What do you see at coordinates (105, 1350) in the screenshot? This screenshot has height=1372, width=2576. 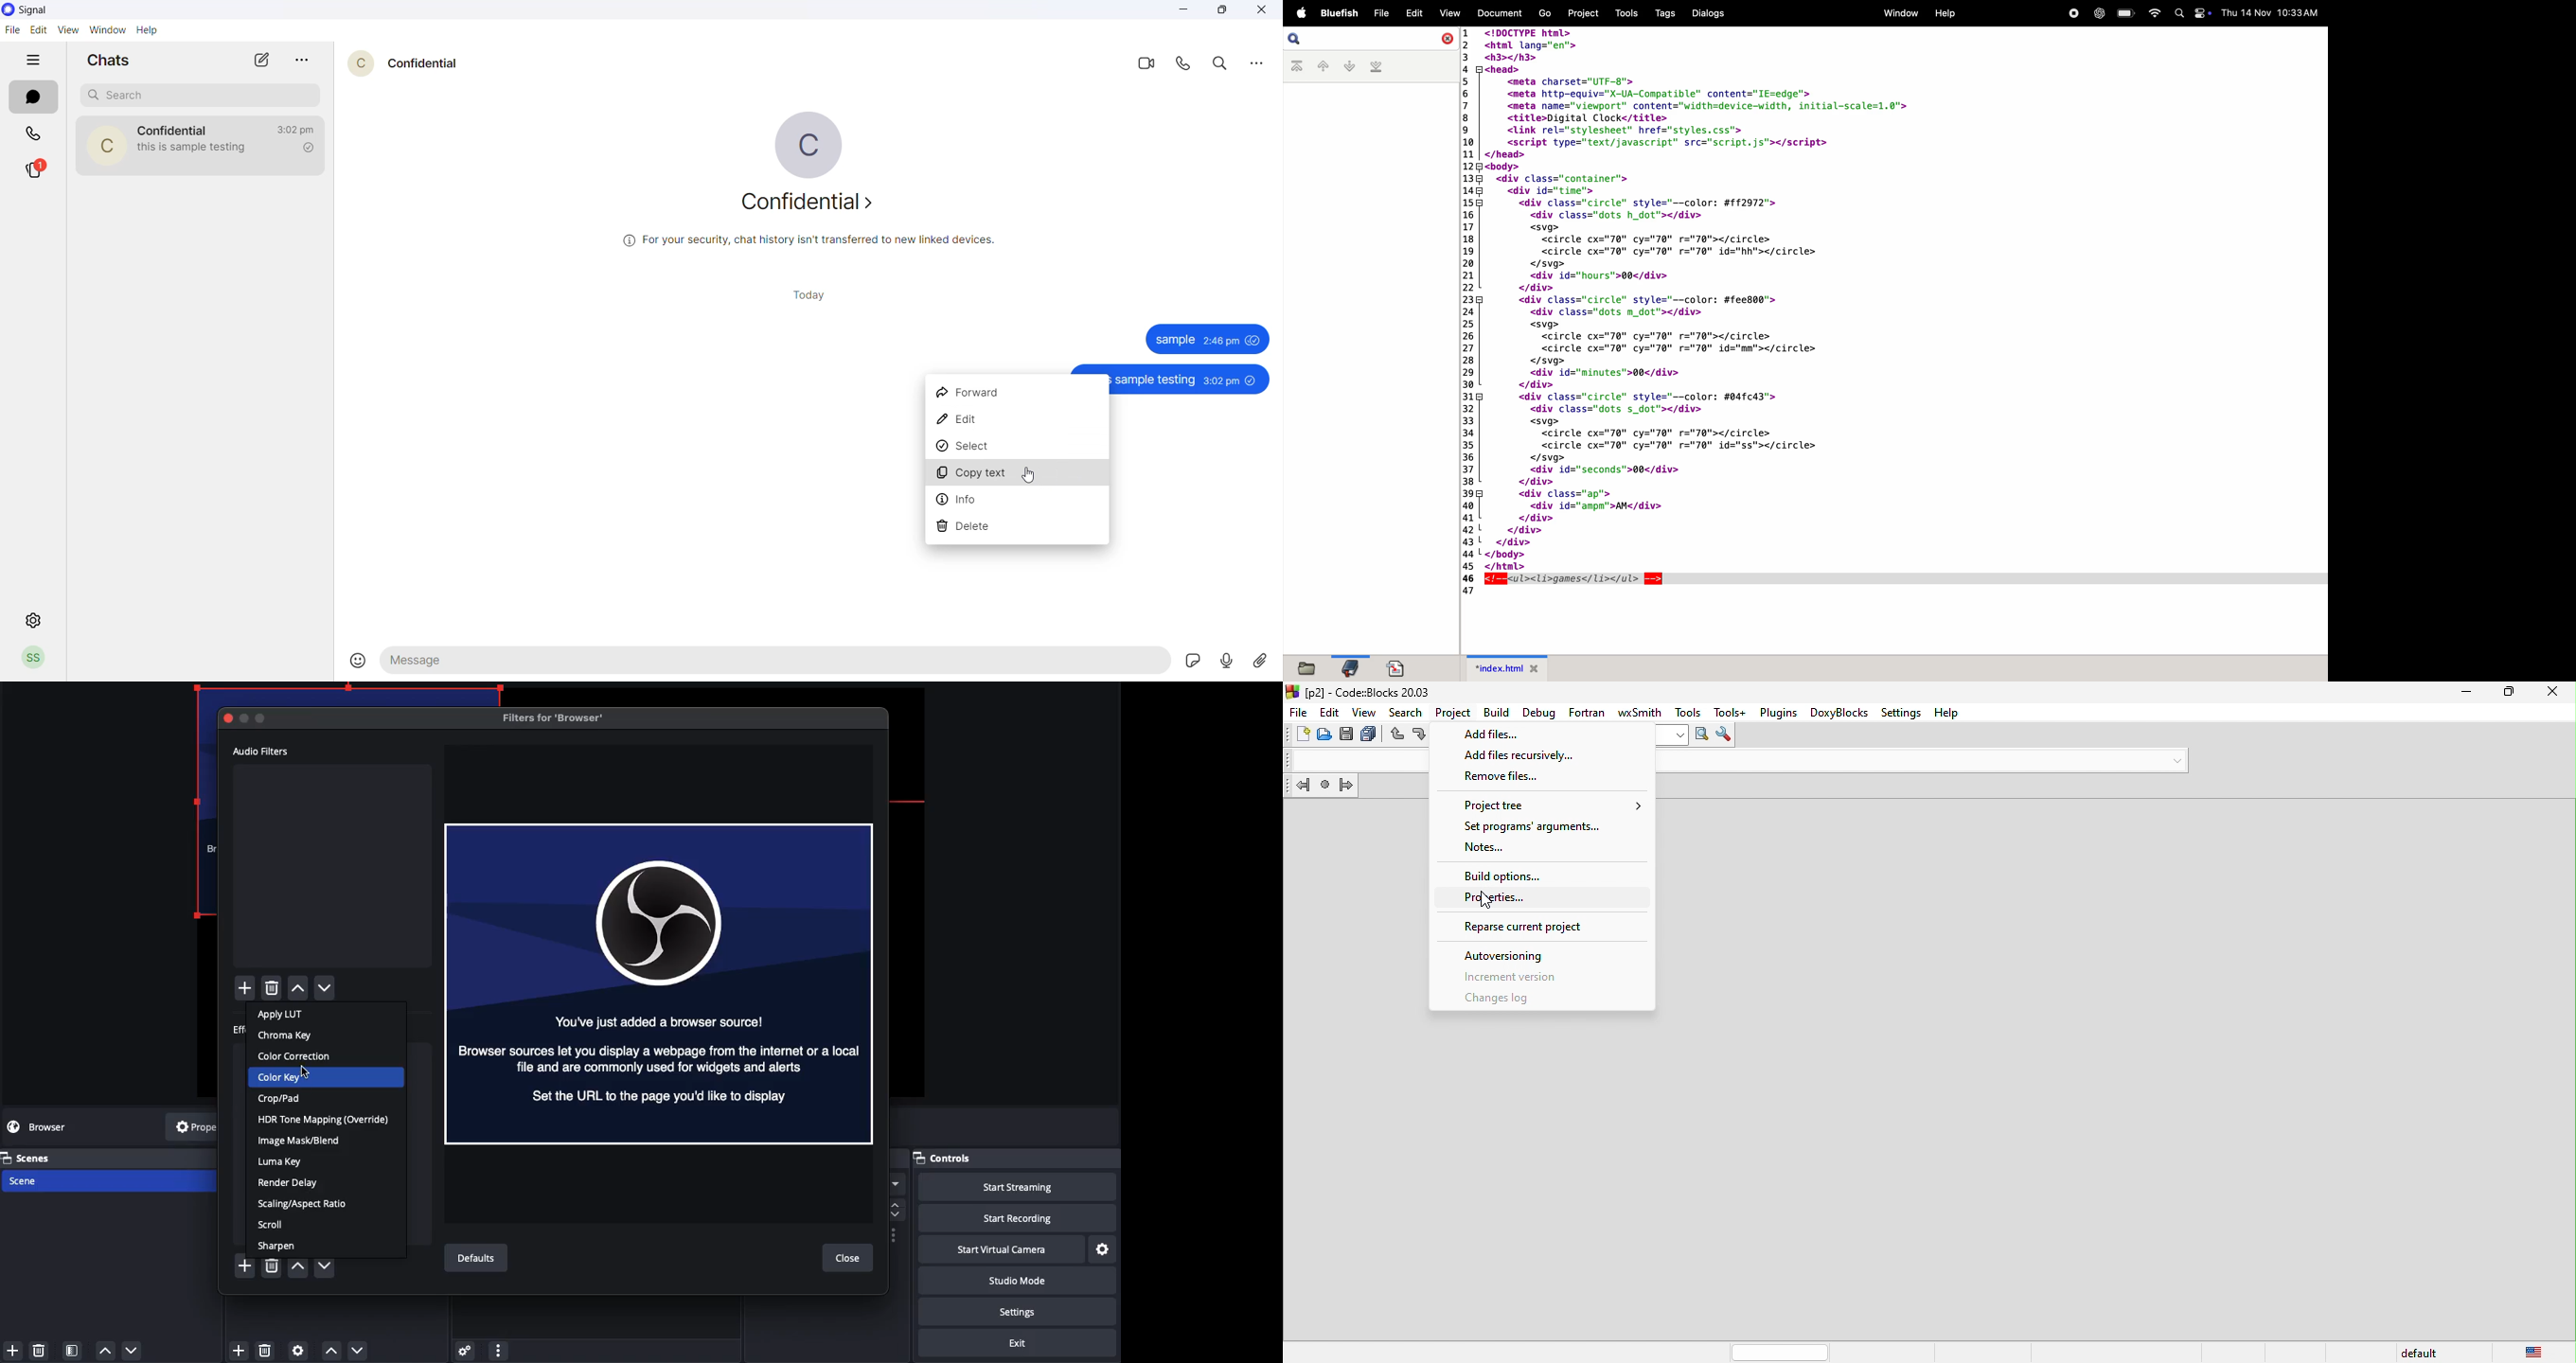 I see `up` at bounding box center [105, 1350].